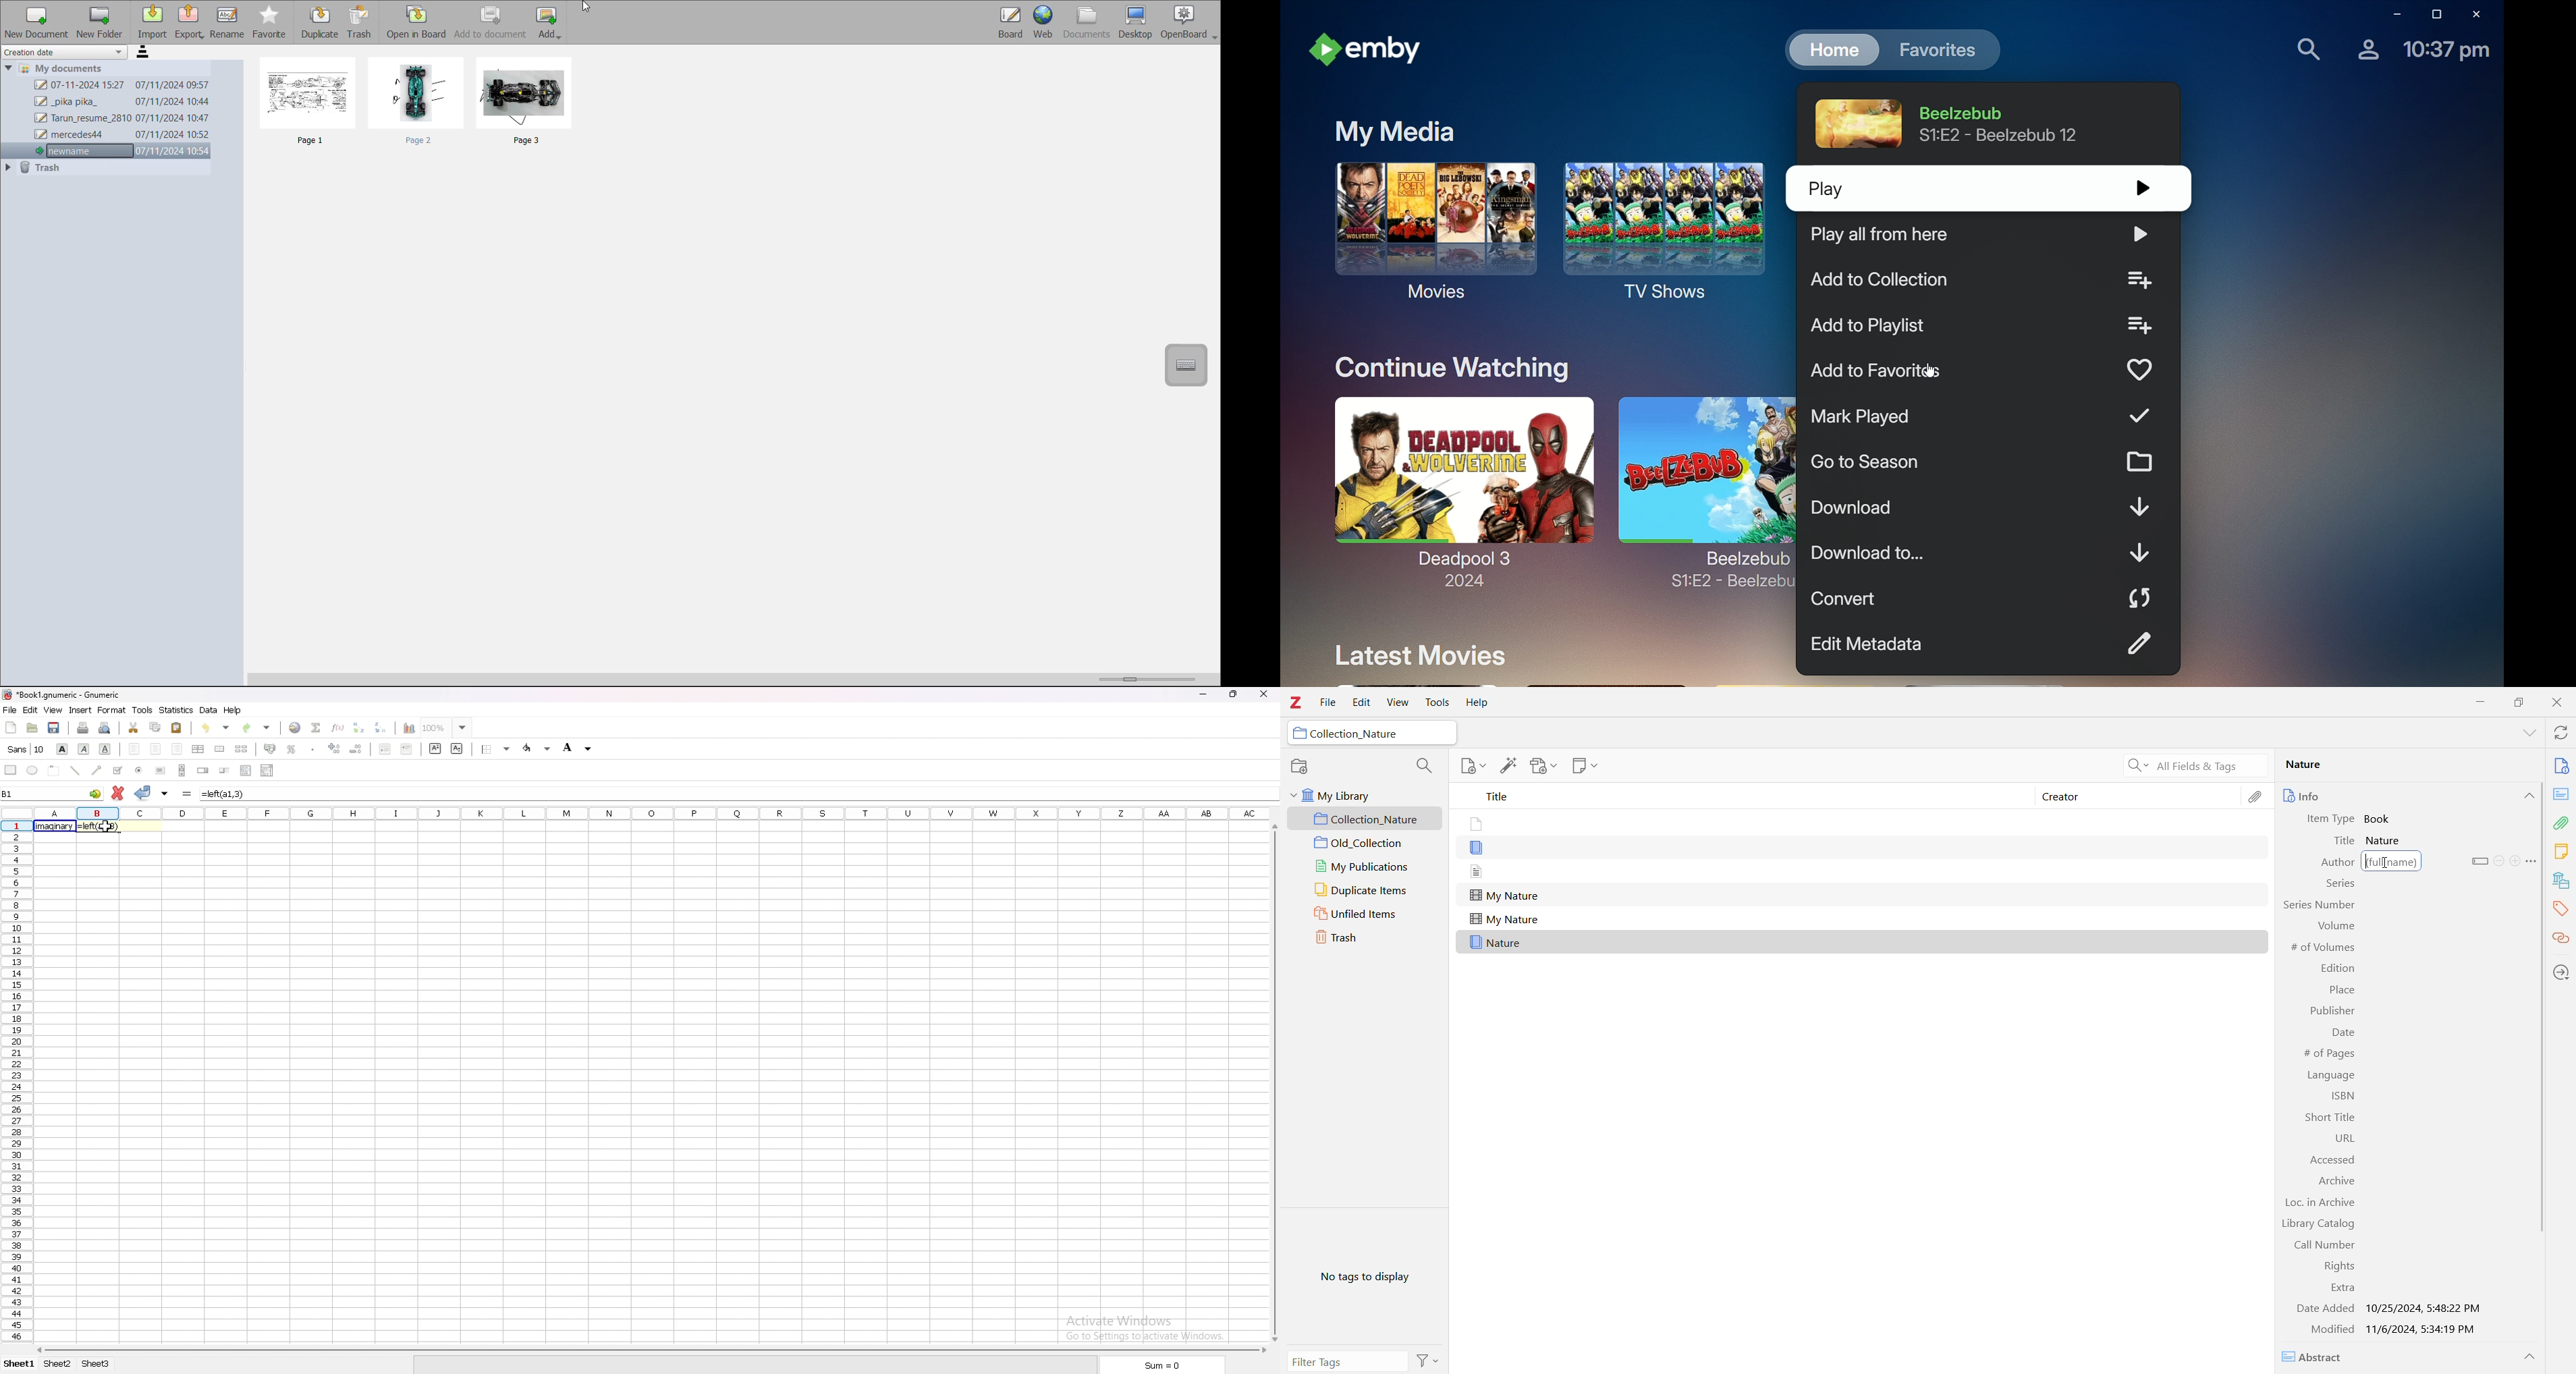 This screenshot has height=1400, width=2576. Describe the element at coordinates (1358, 797) in the screenshot. I see `My Library` at that location.